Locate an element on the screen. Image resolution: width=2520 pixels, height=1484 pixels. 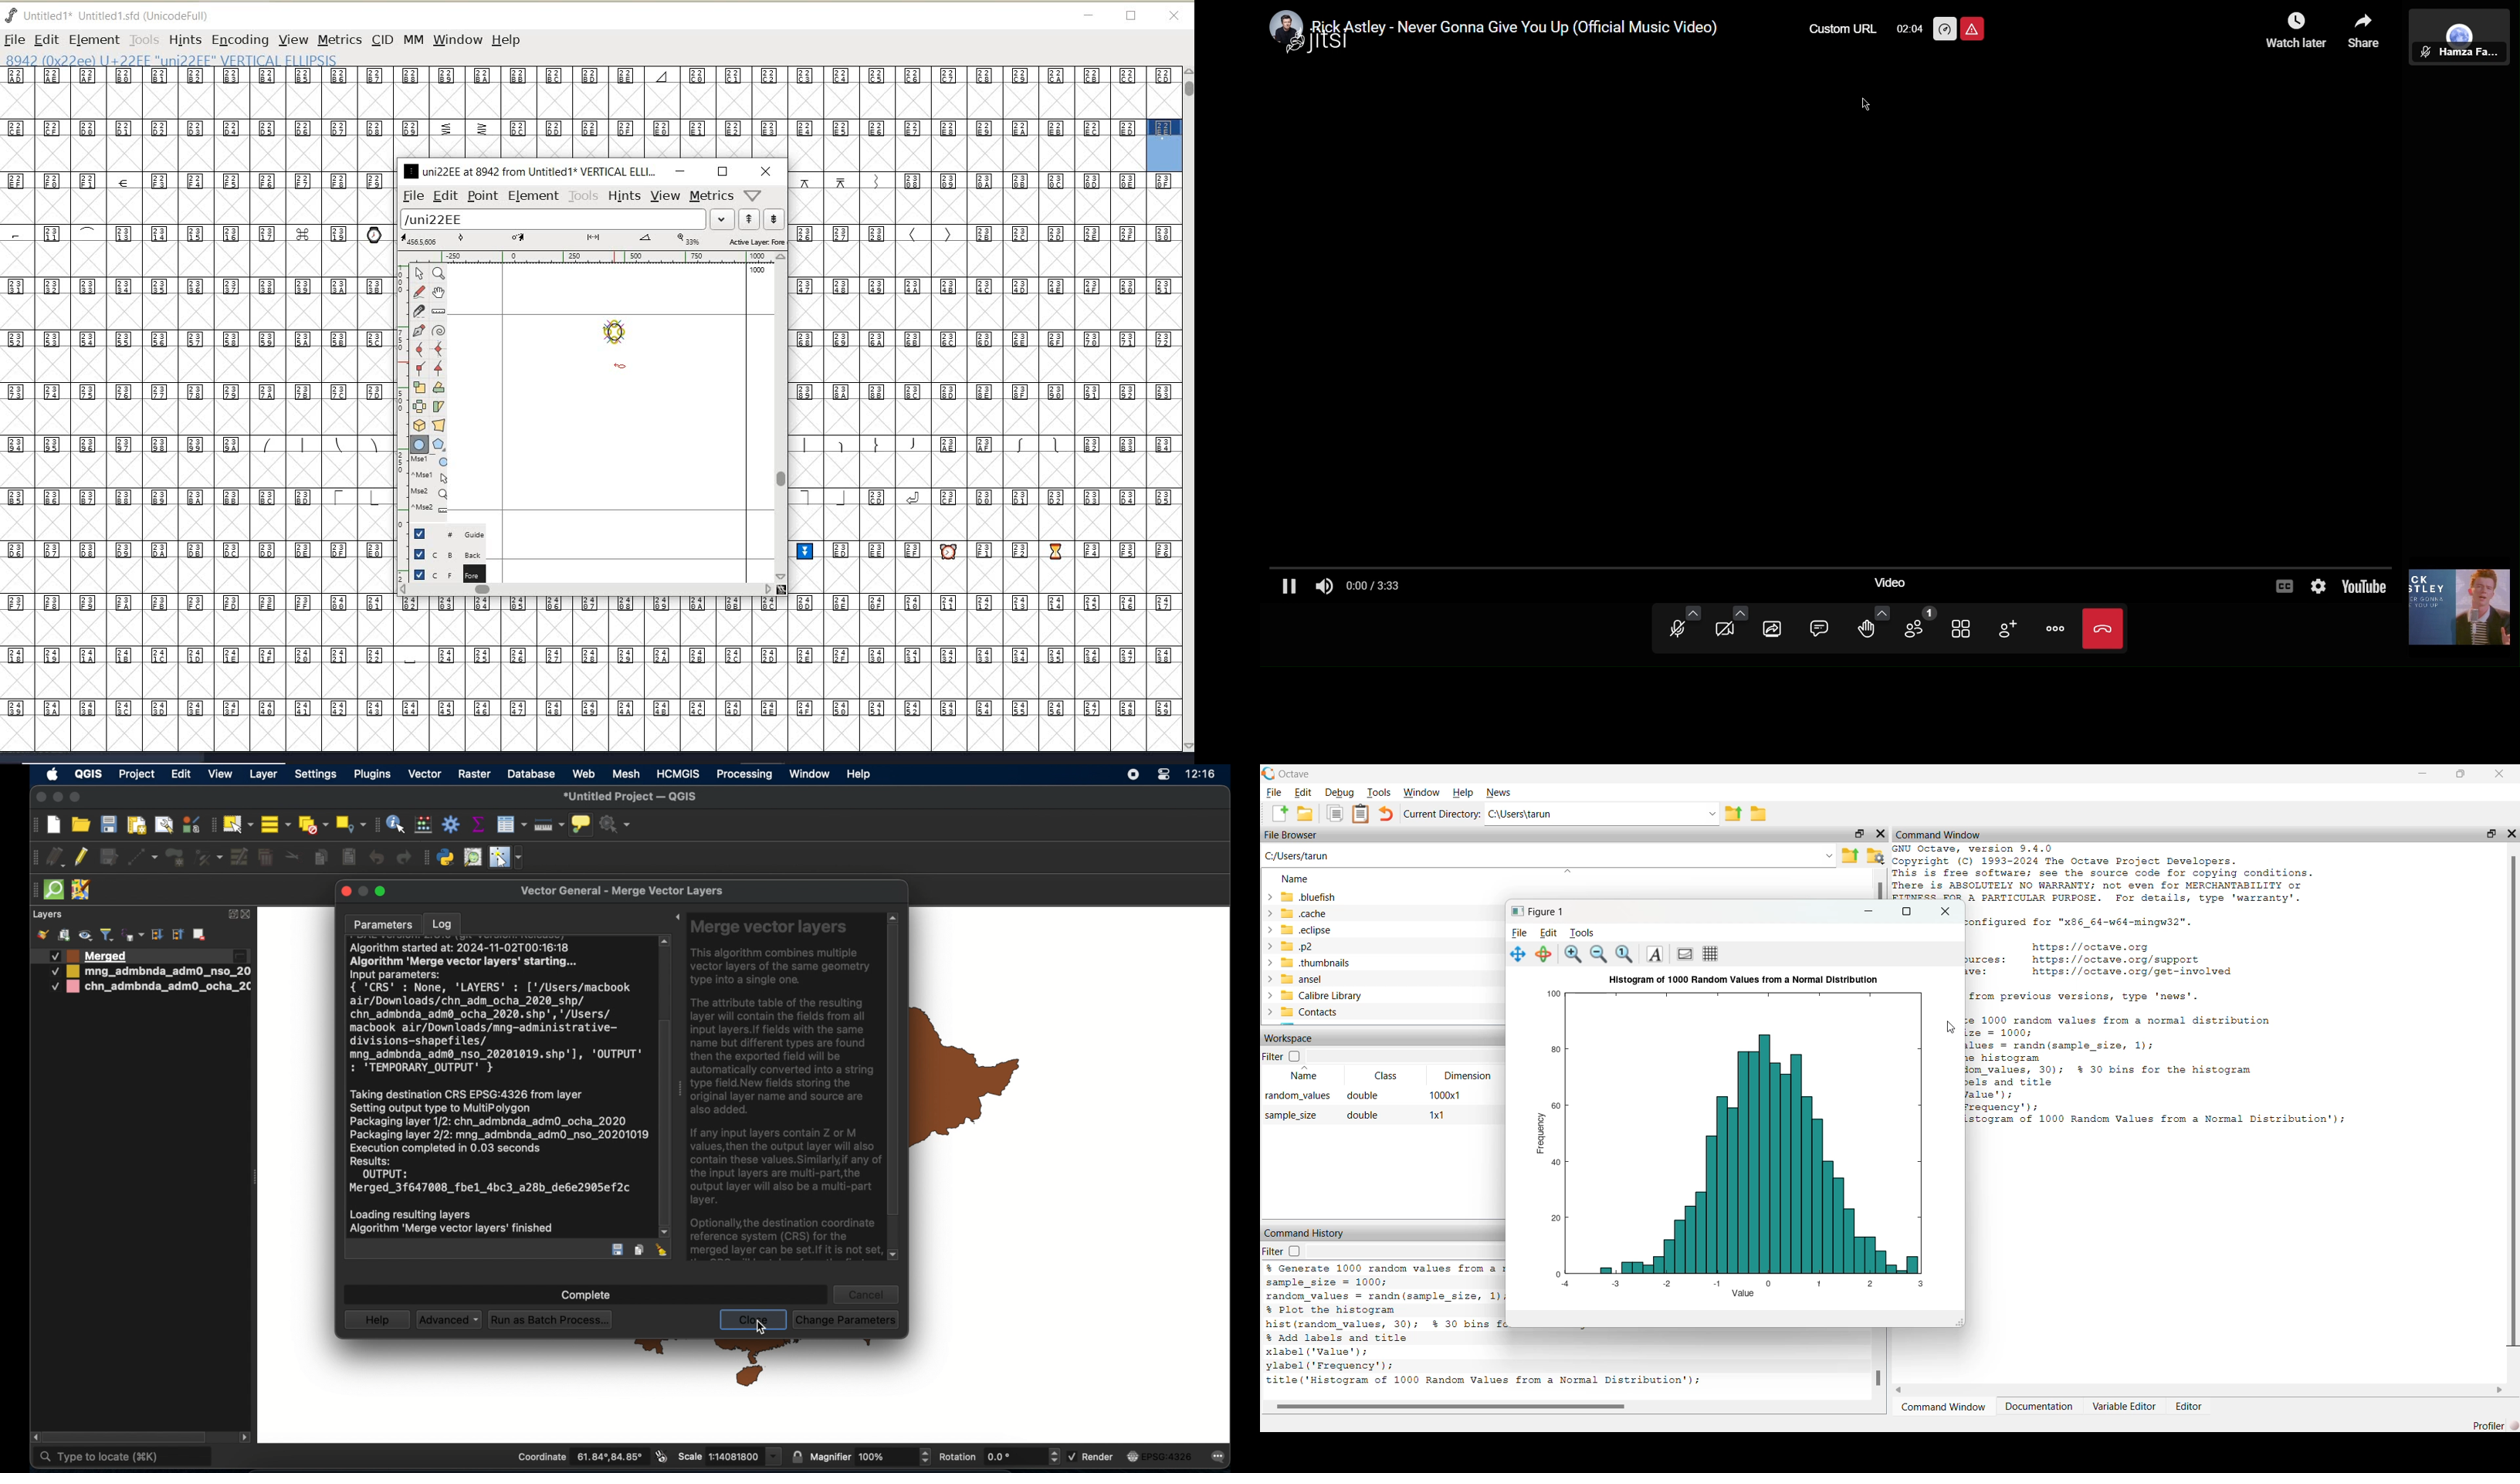
Profiler is located at coordinates (2494, 1425).